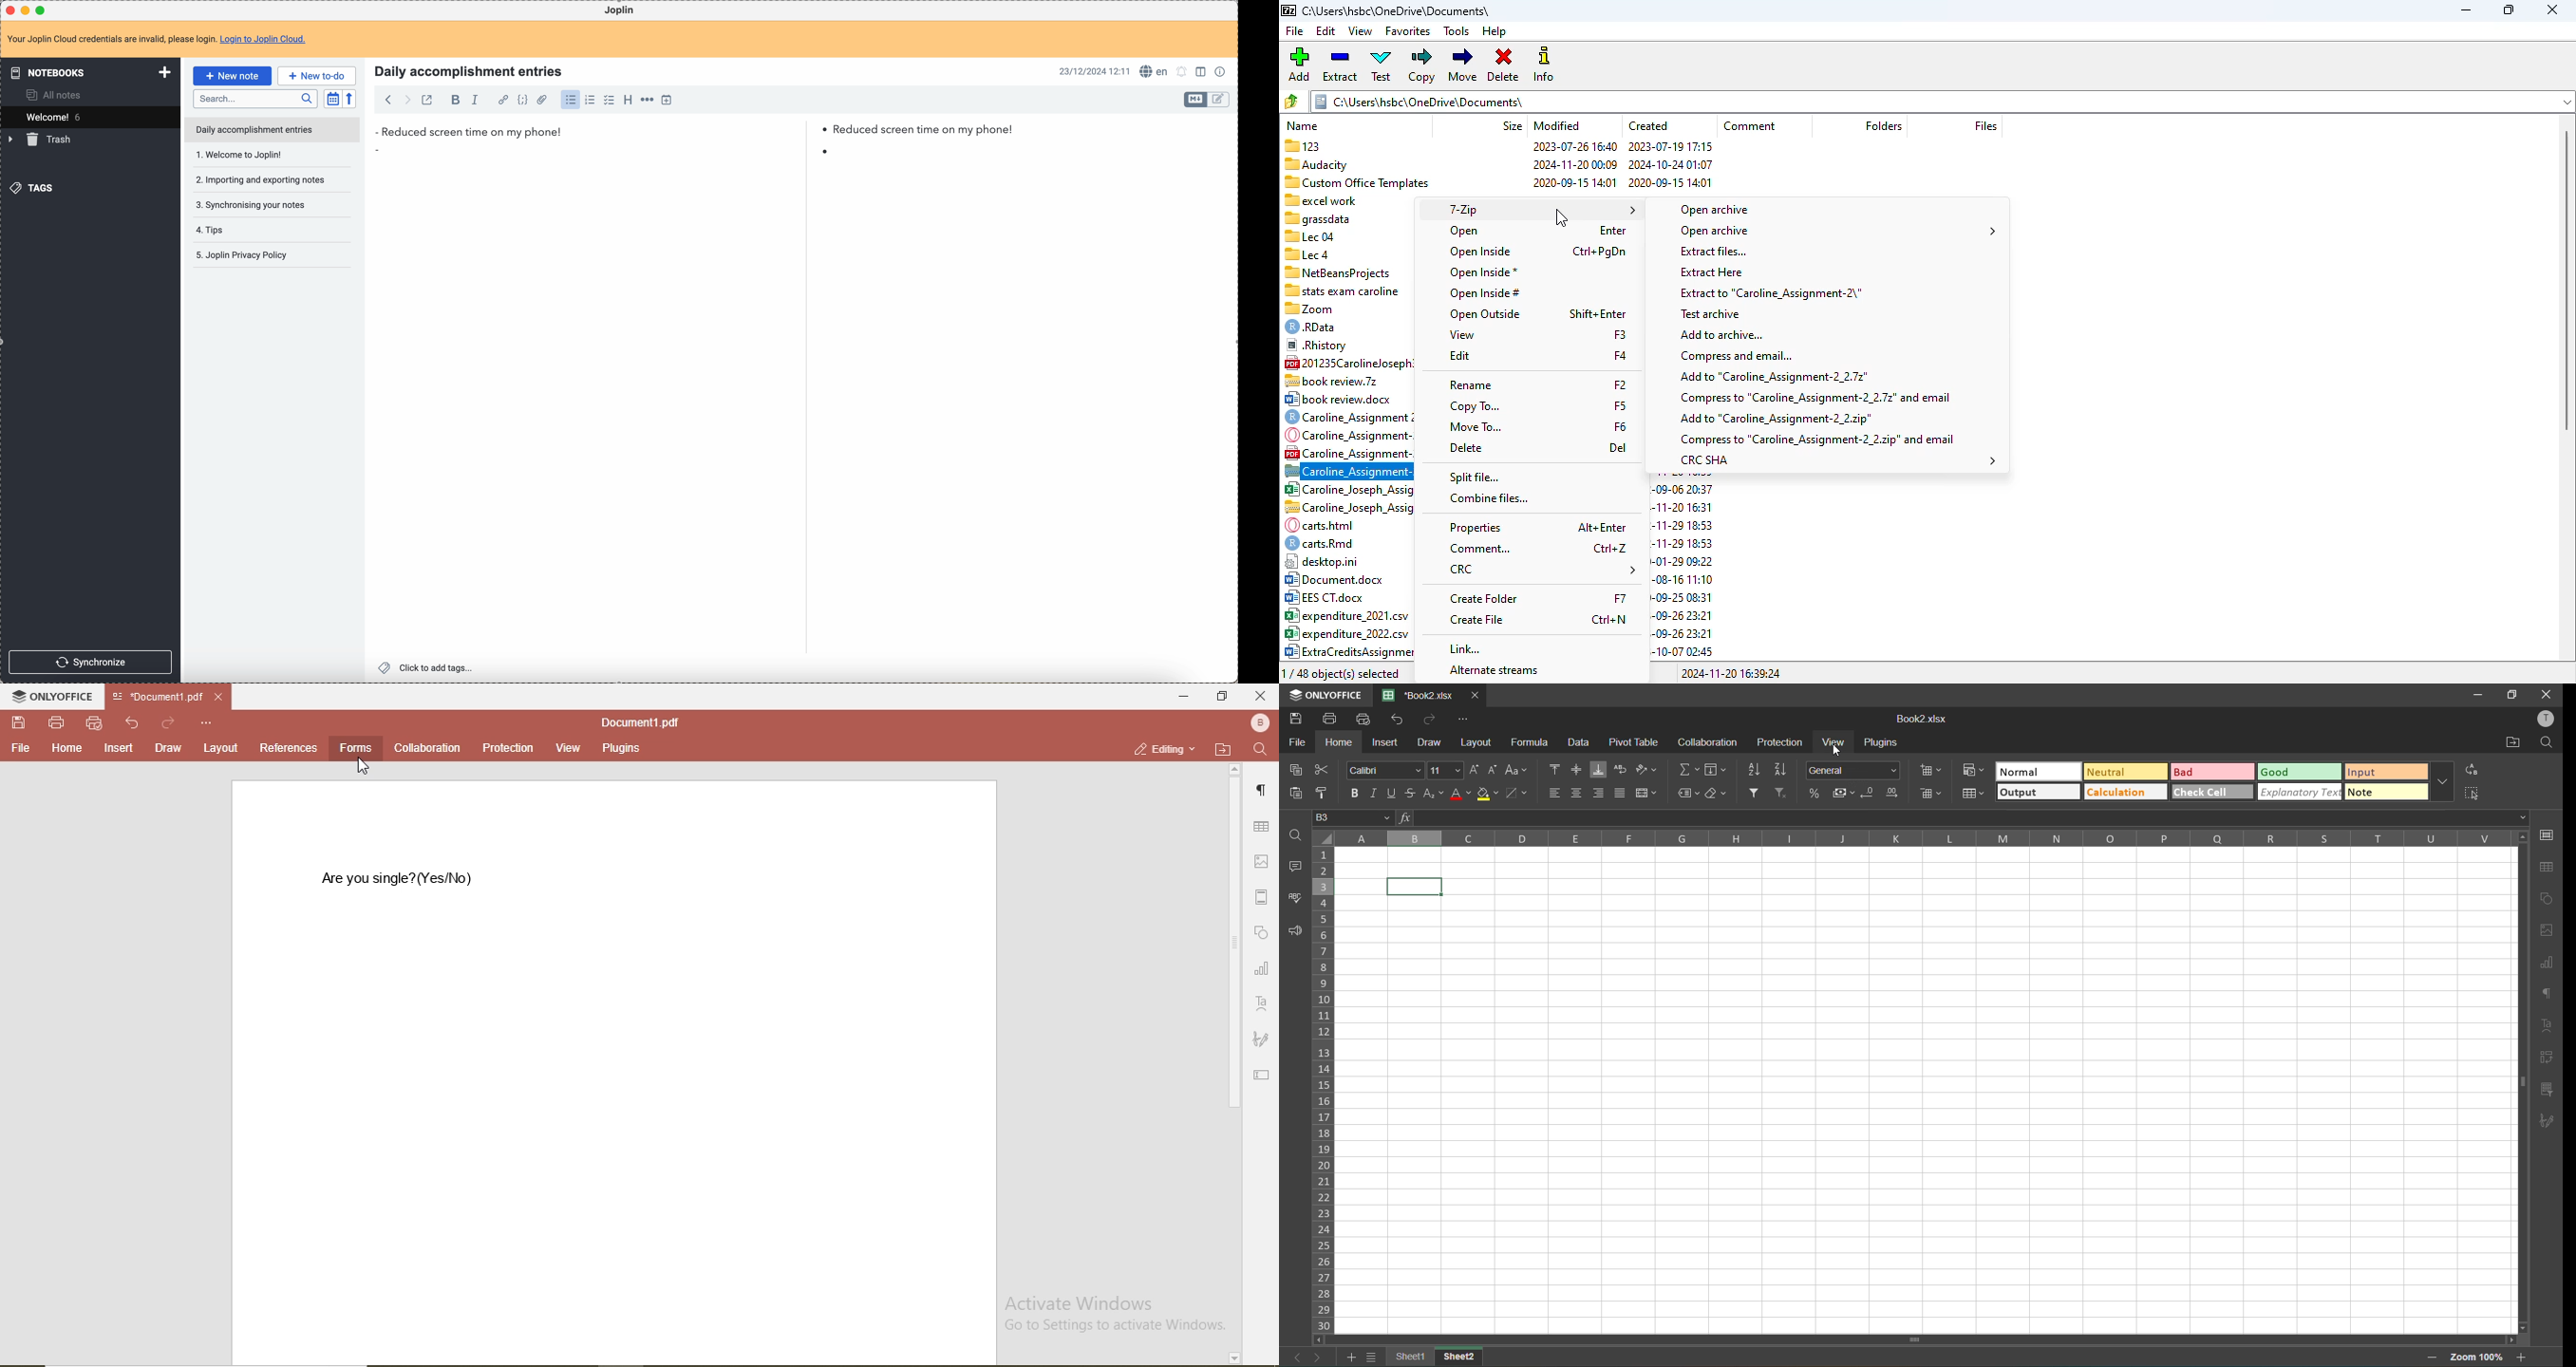 The height and width of the screenshot is (1372, 2576). Describe the element at coordinates (156, 39) in the screenshot. I see `note` at that location.